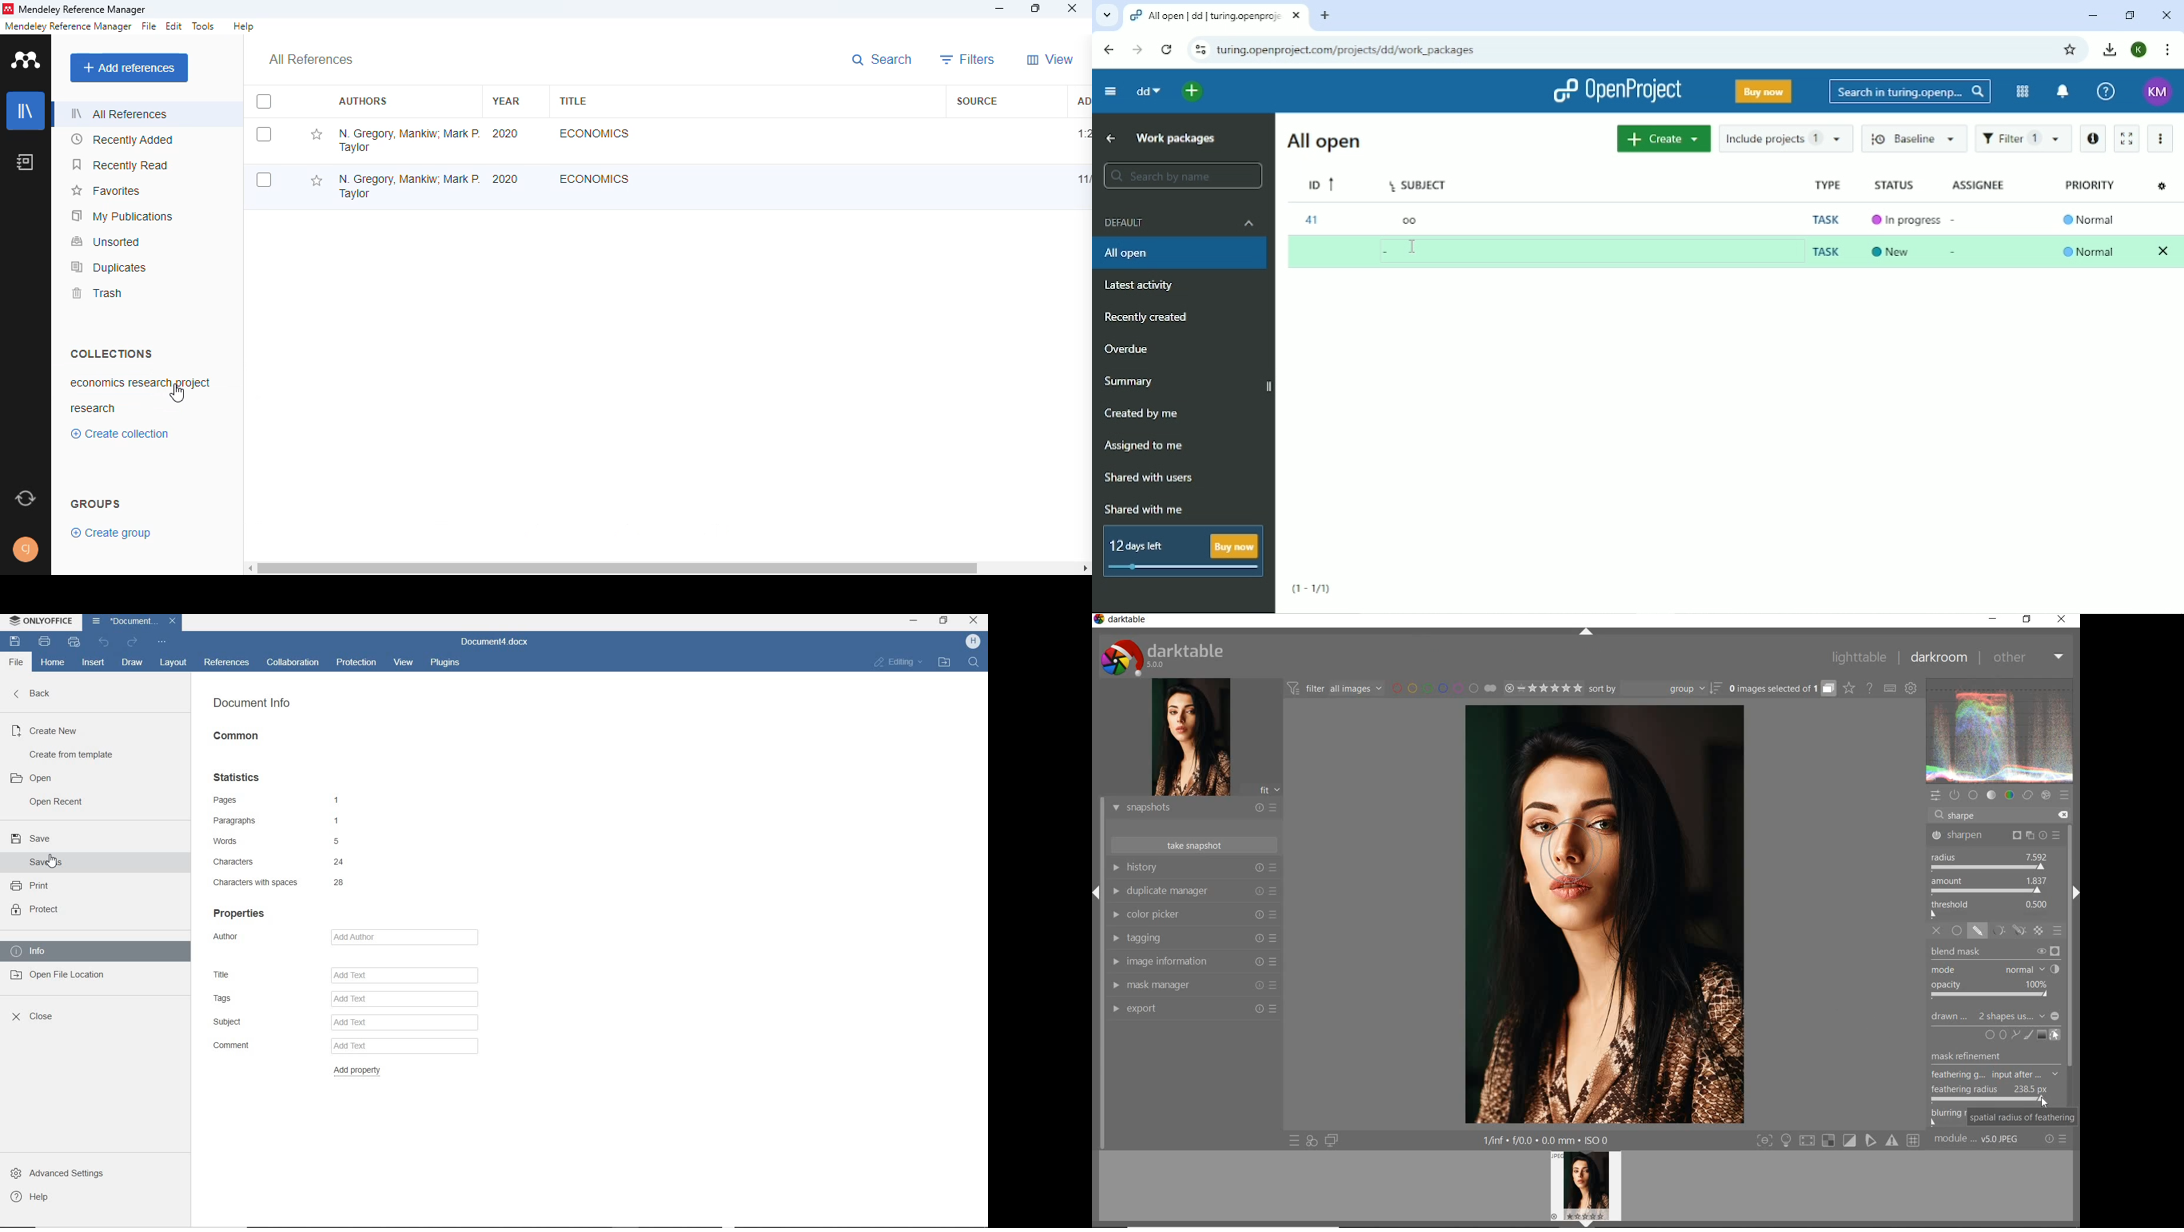  What do you see at coordinates (106, 241) in the screenshot?
I see `unsorted` at bounding box center [106, 241].